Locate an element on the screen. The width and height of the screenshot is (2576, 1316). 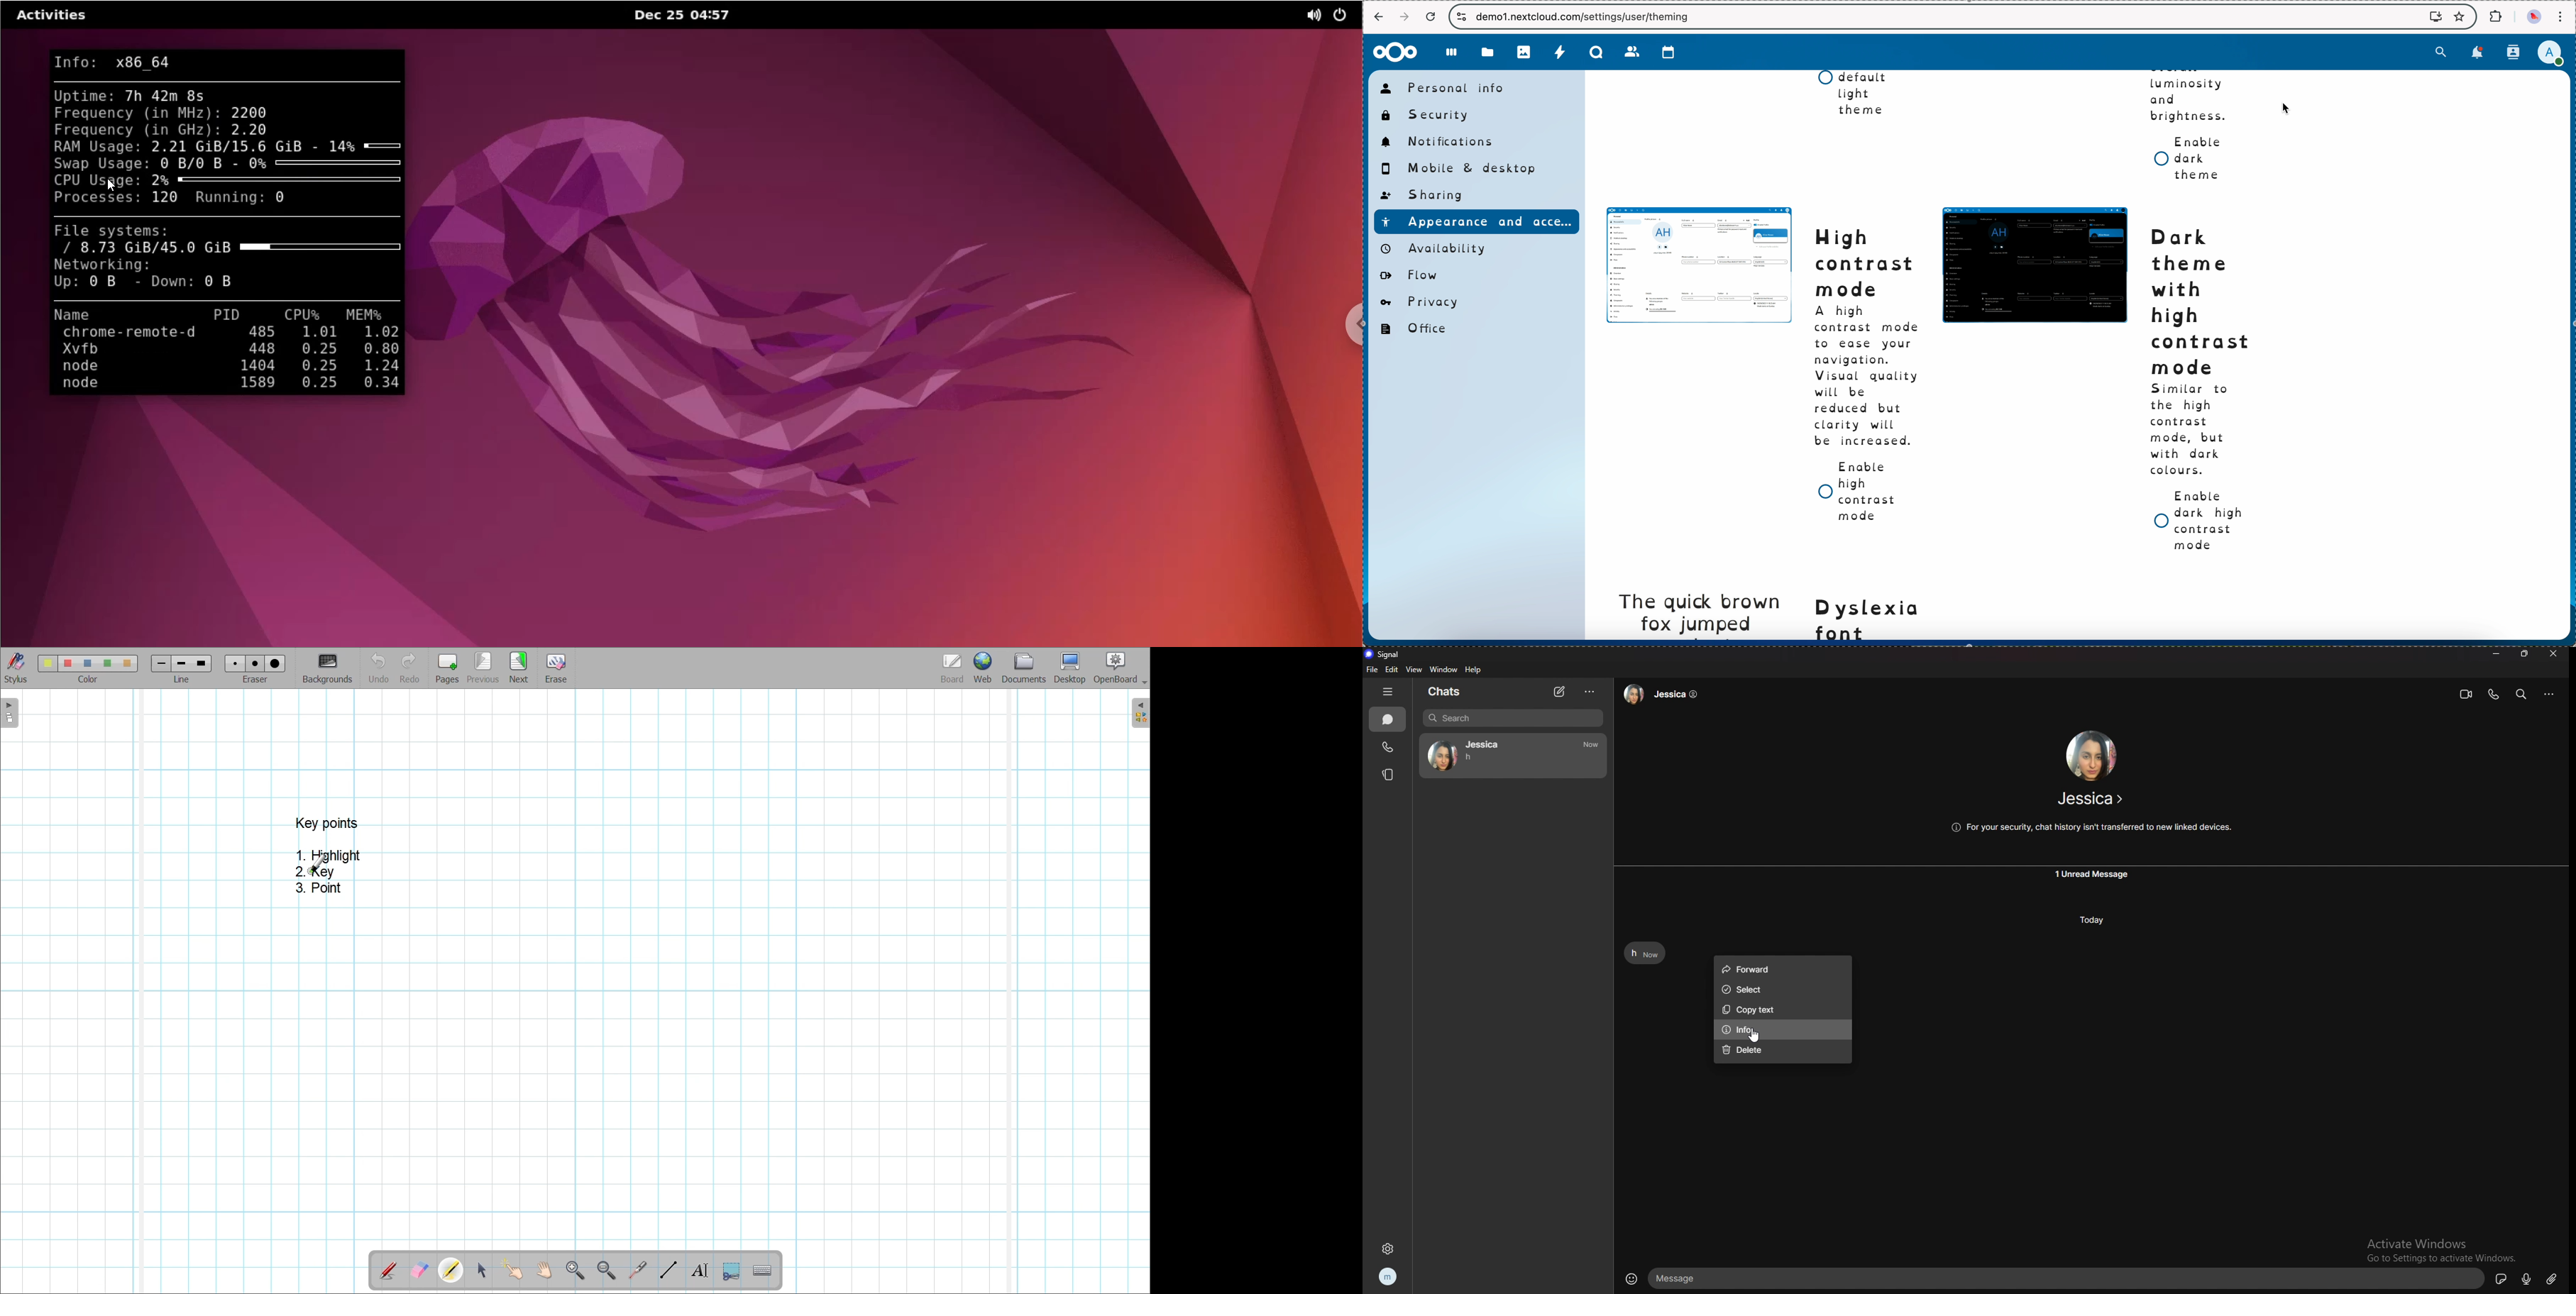
Draw lines is located at coordinates (668, 1270).